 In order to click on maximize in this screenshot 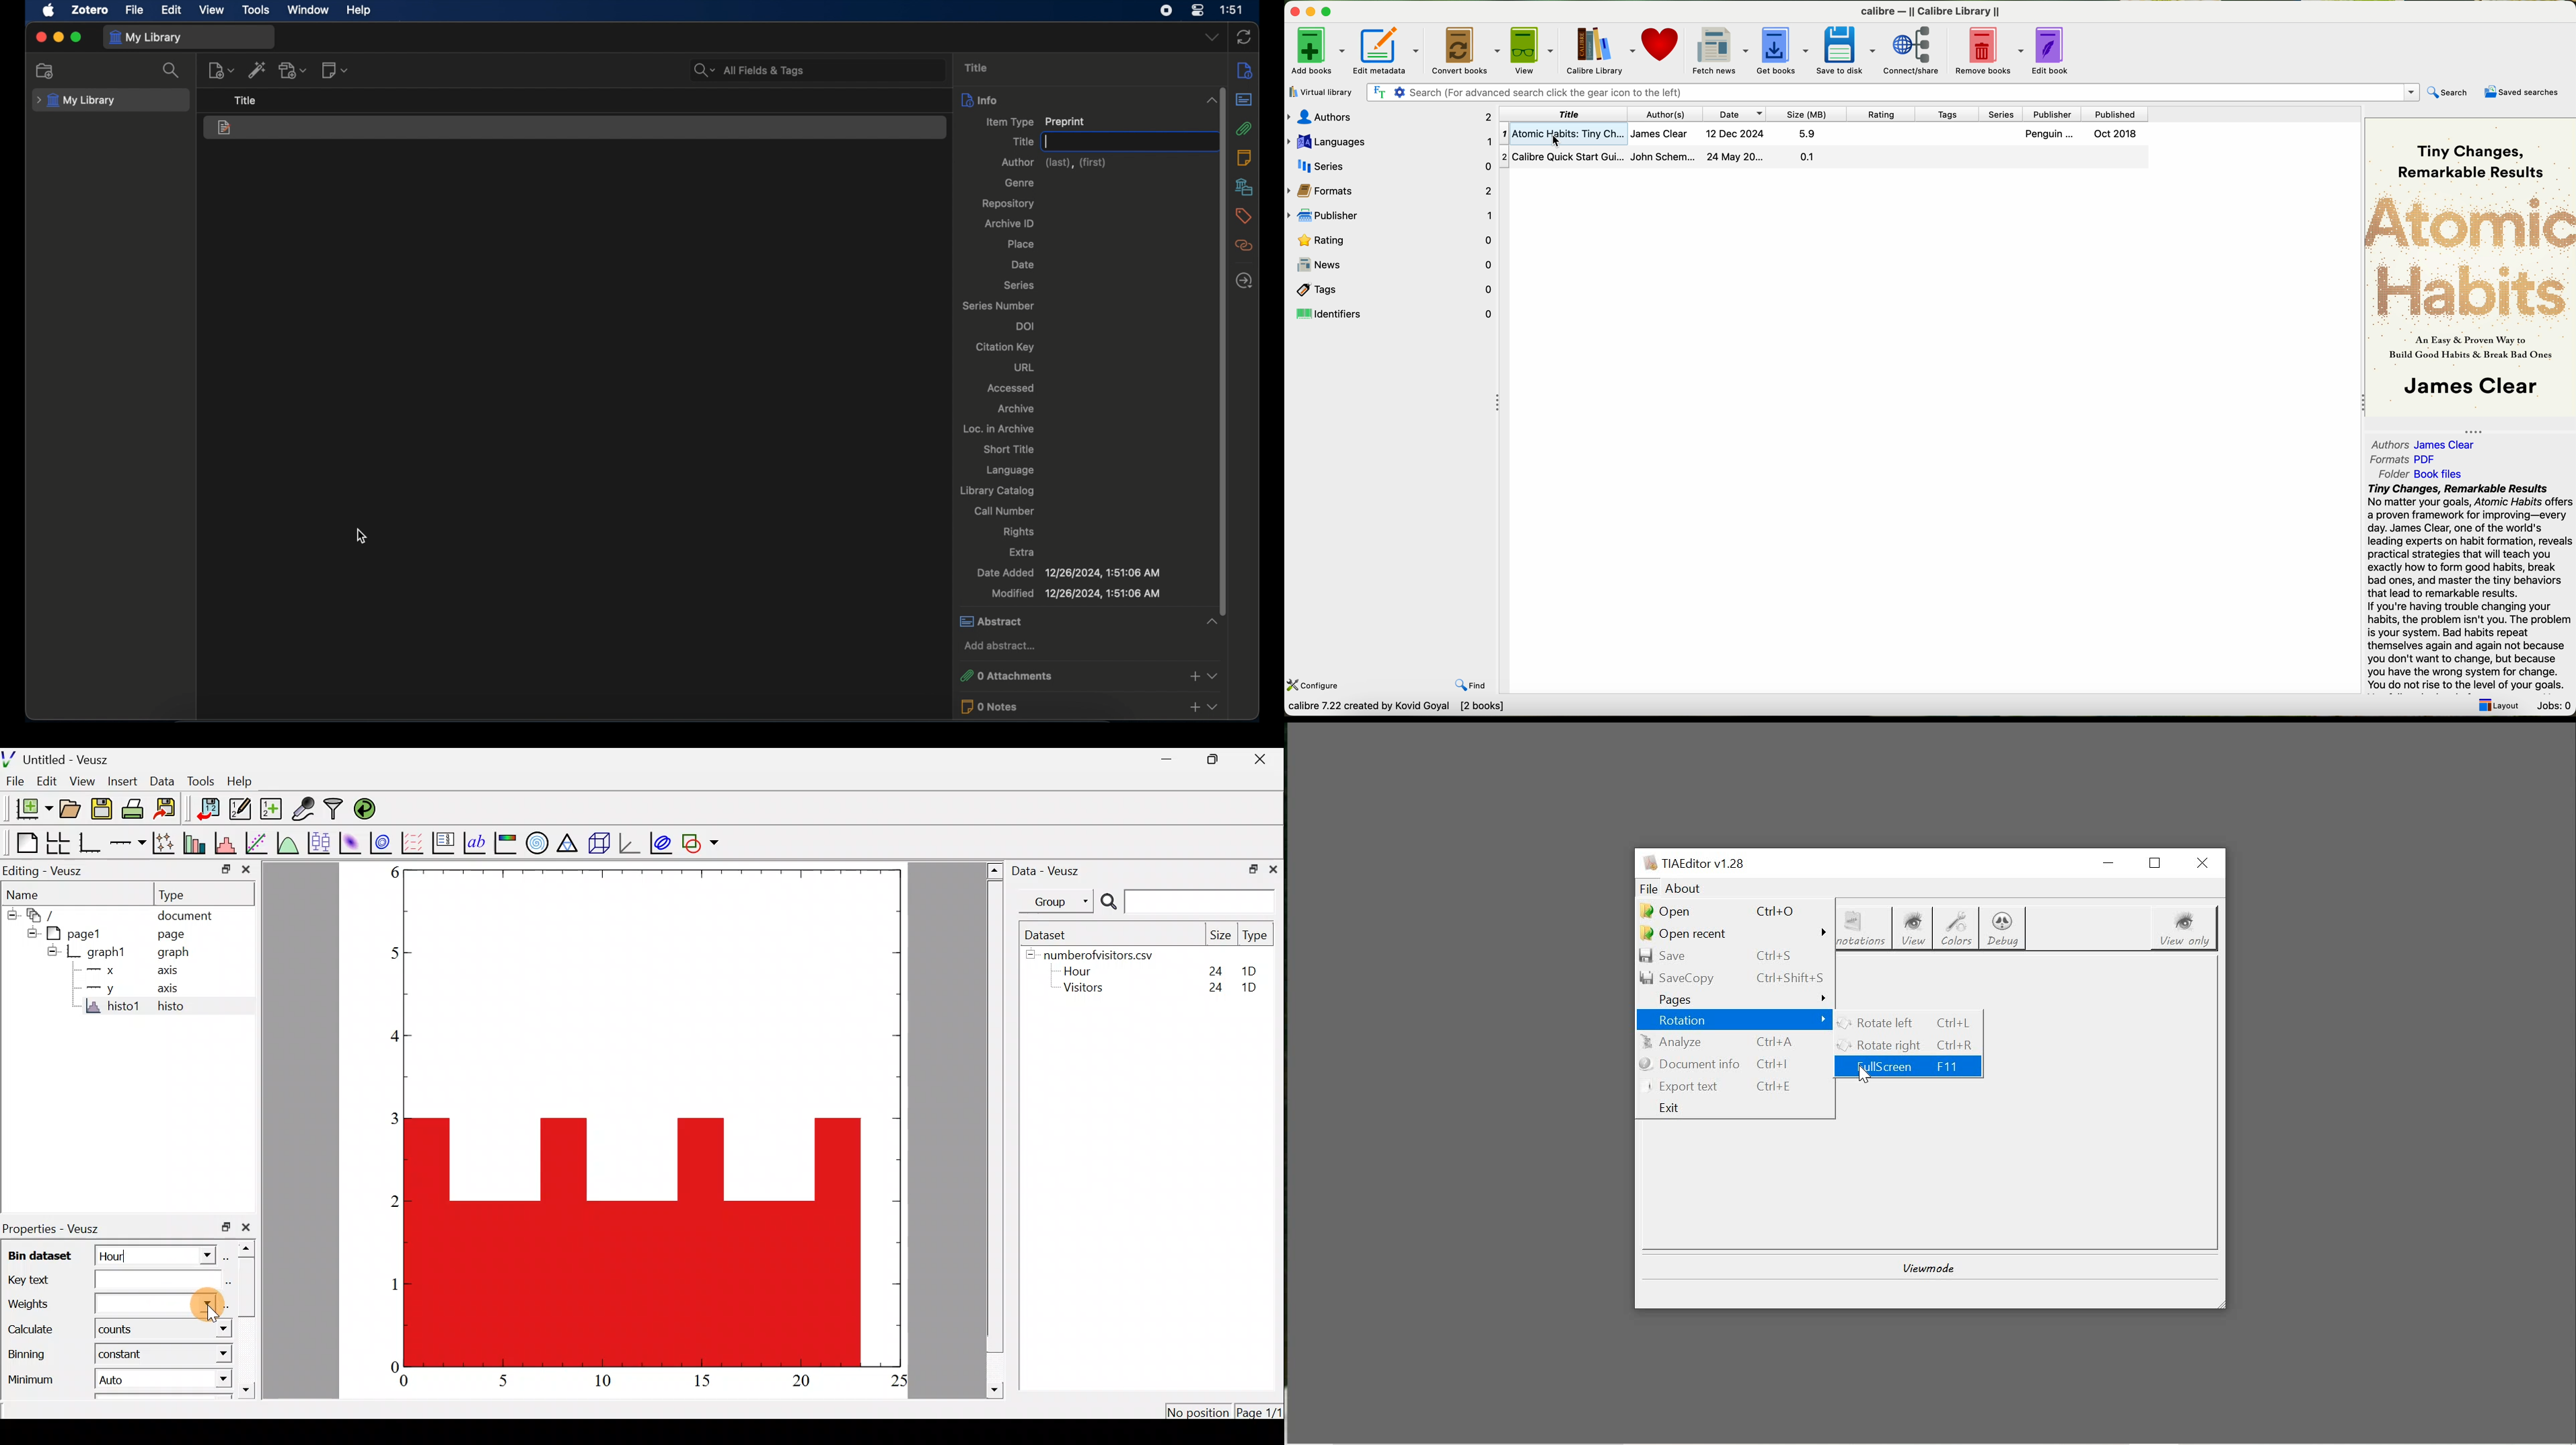, I will do `click(76, 38)`.